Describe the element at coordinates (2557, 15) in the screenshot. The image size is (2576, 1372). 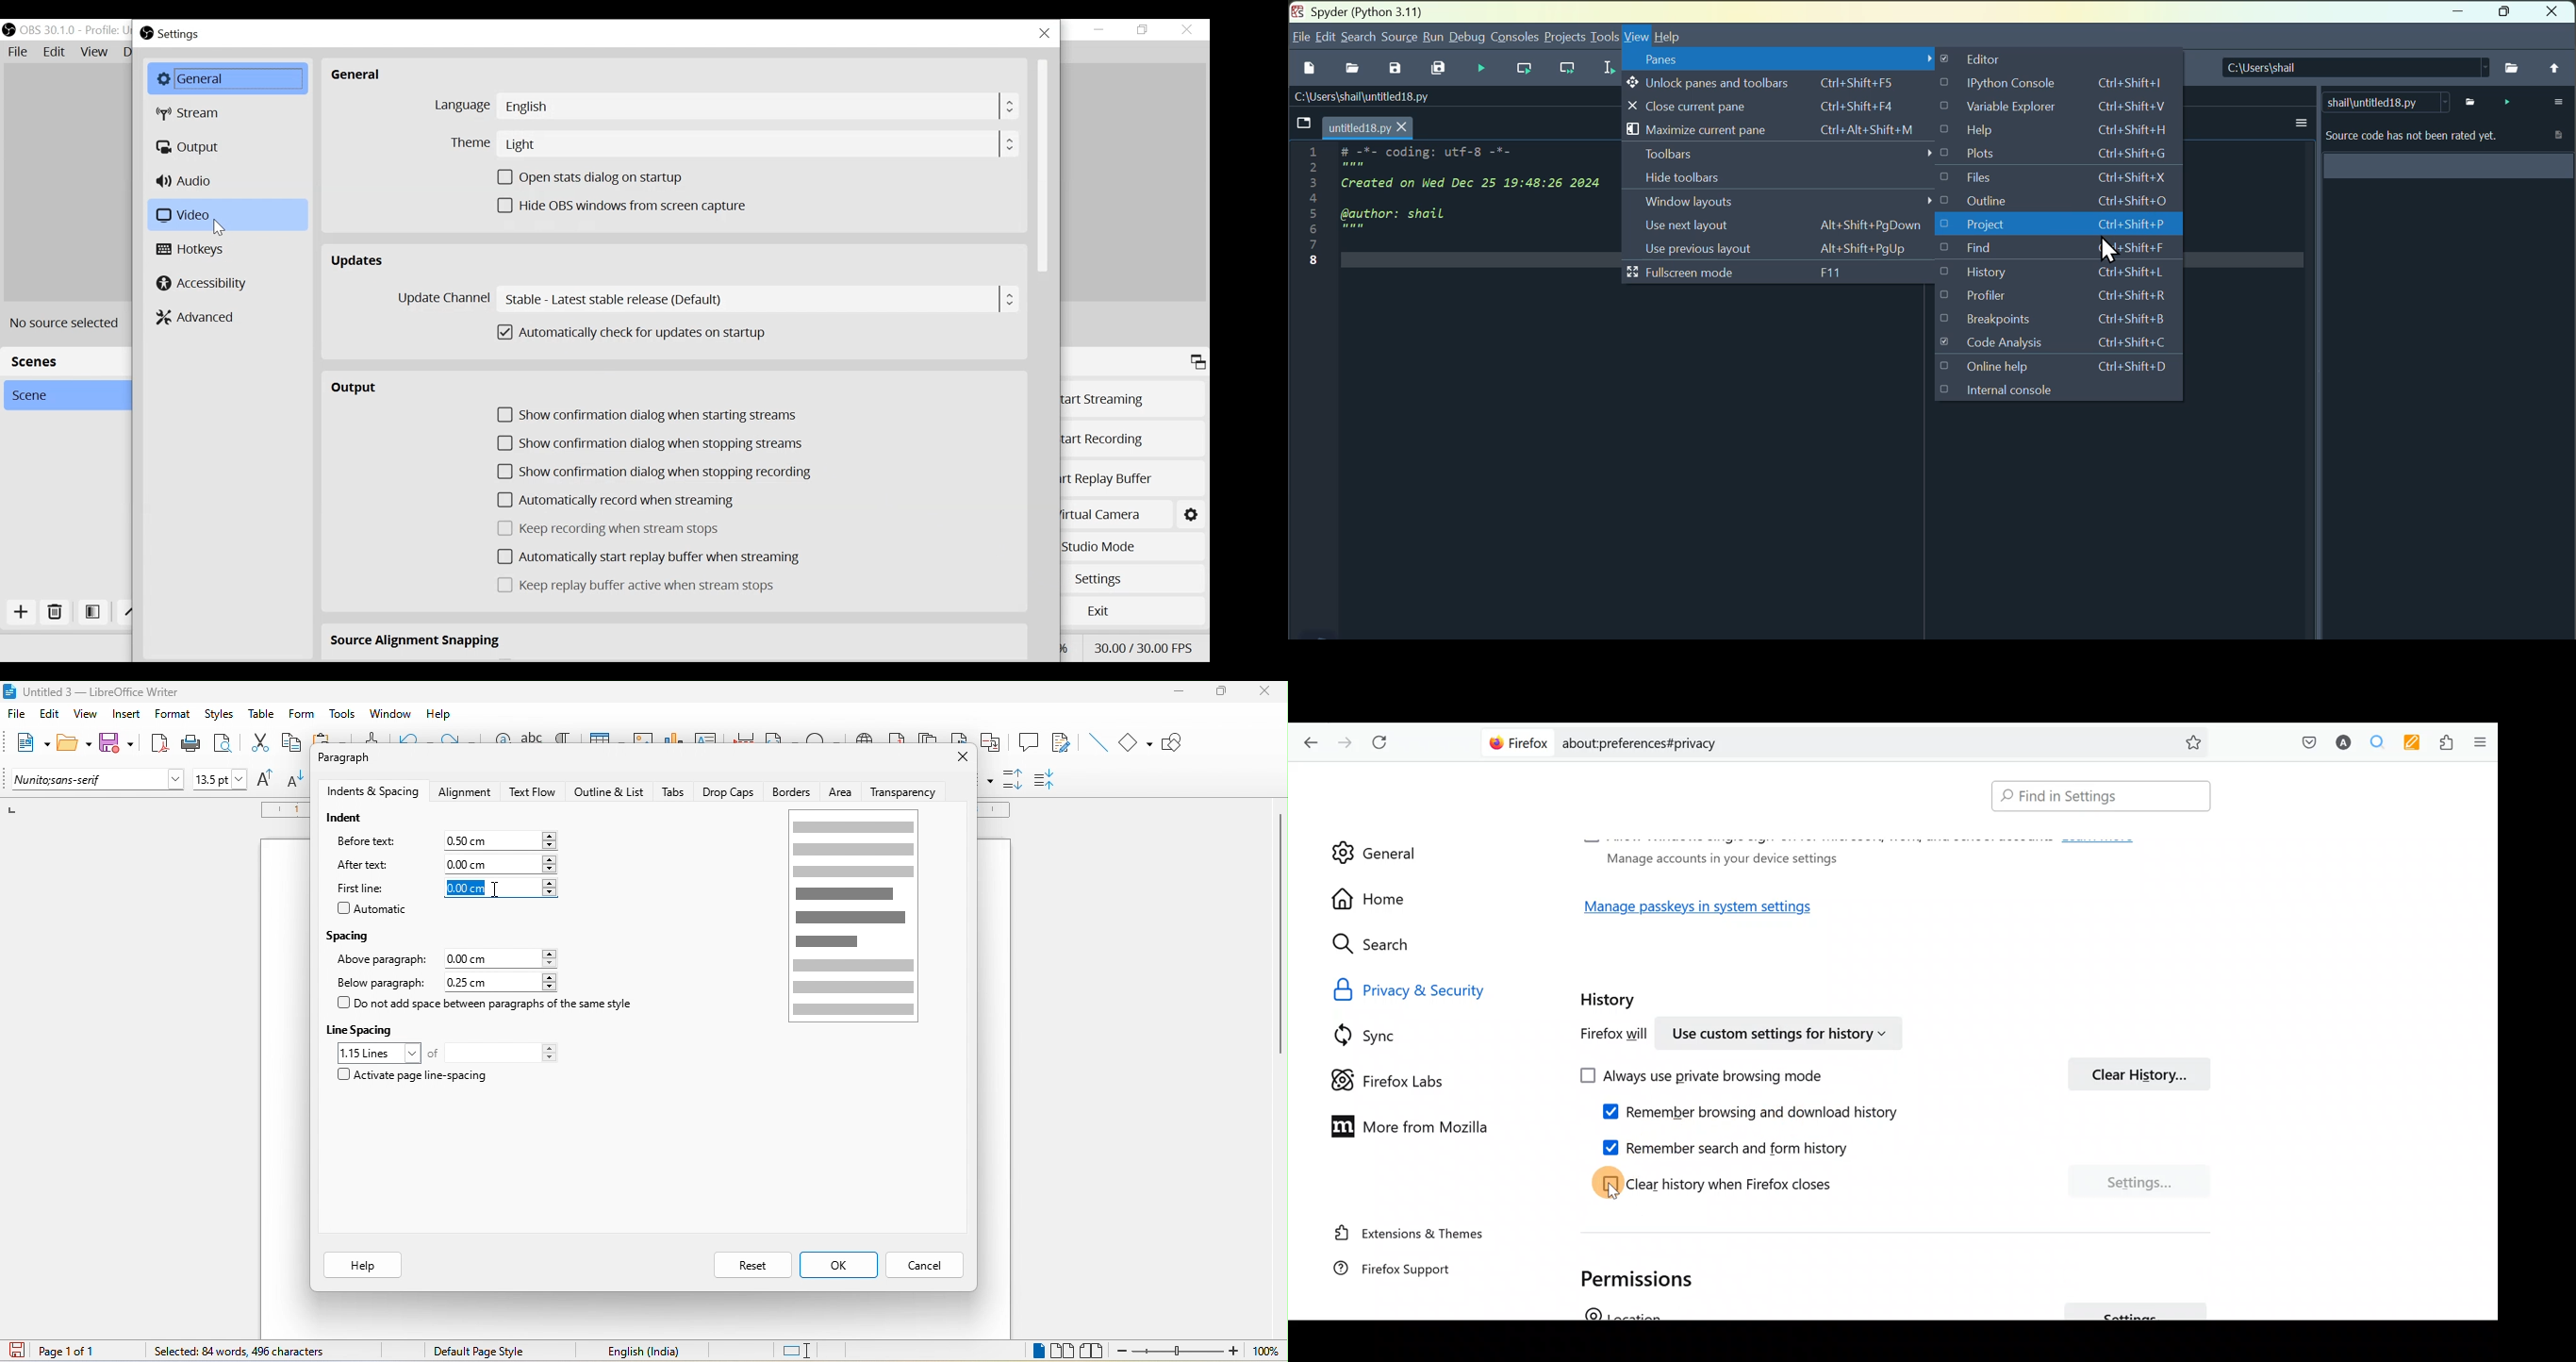
I see `Close` at that location.